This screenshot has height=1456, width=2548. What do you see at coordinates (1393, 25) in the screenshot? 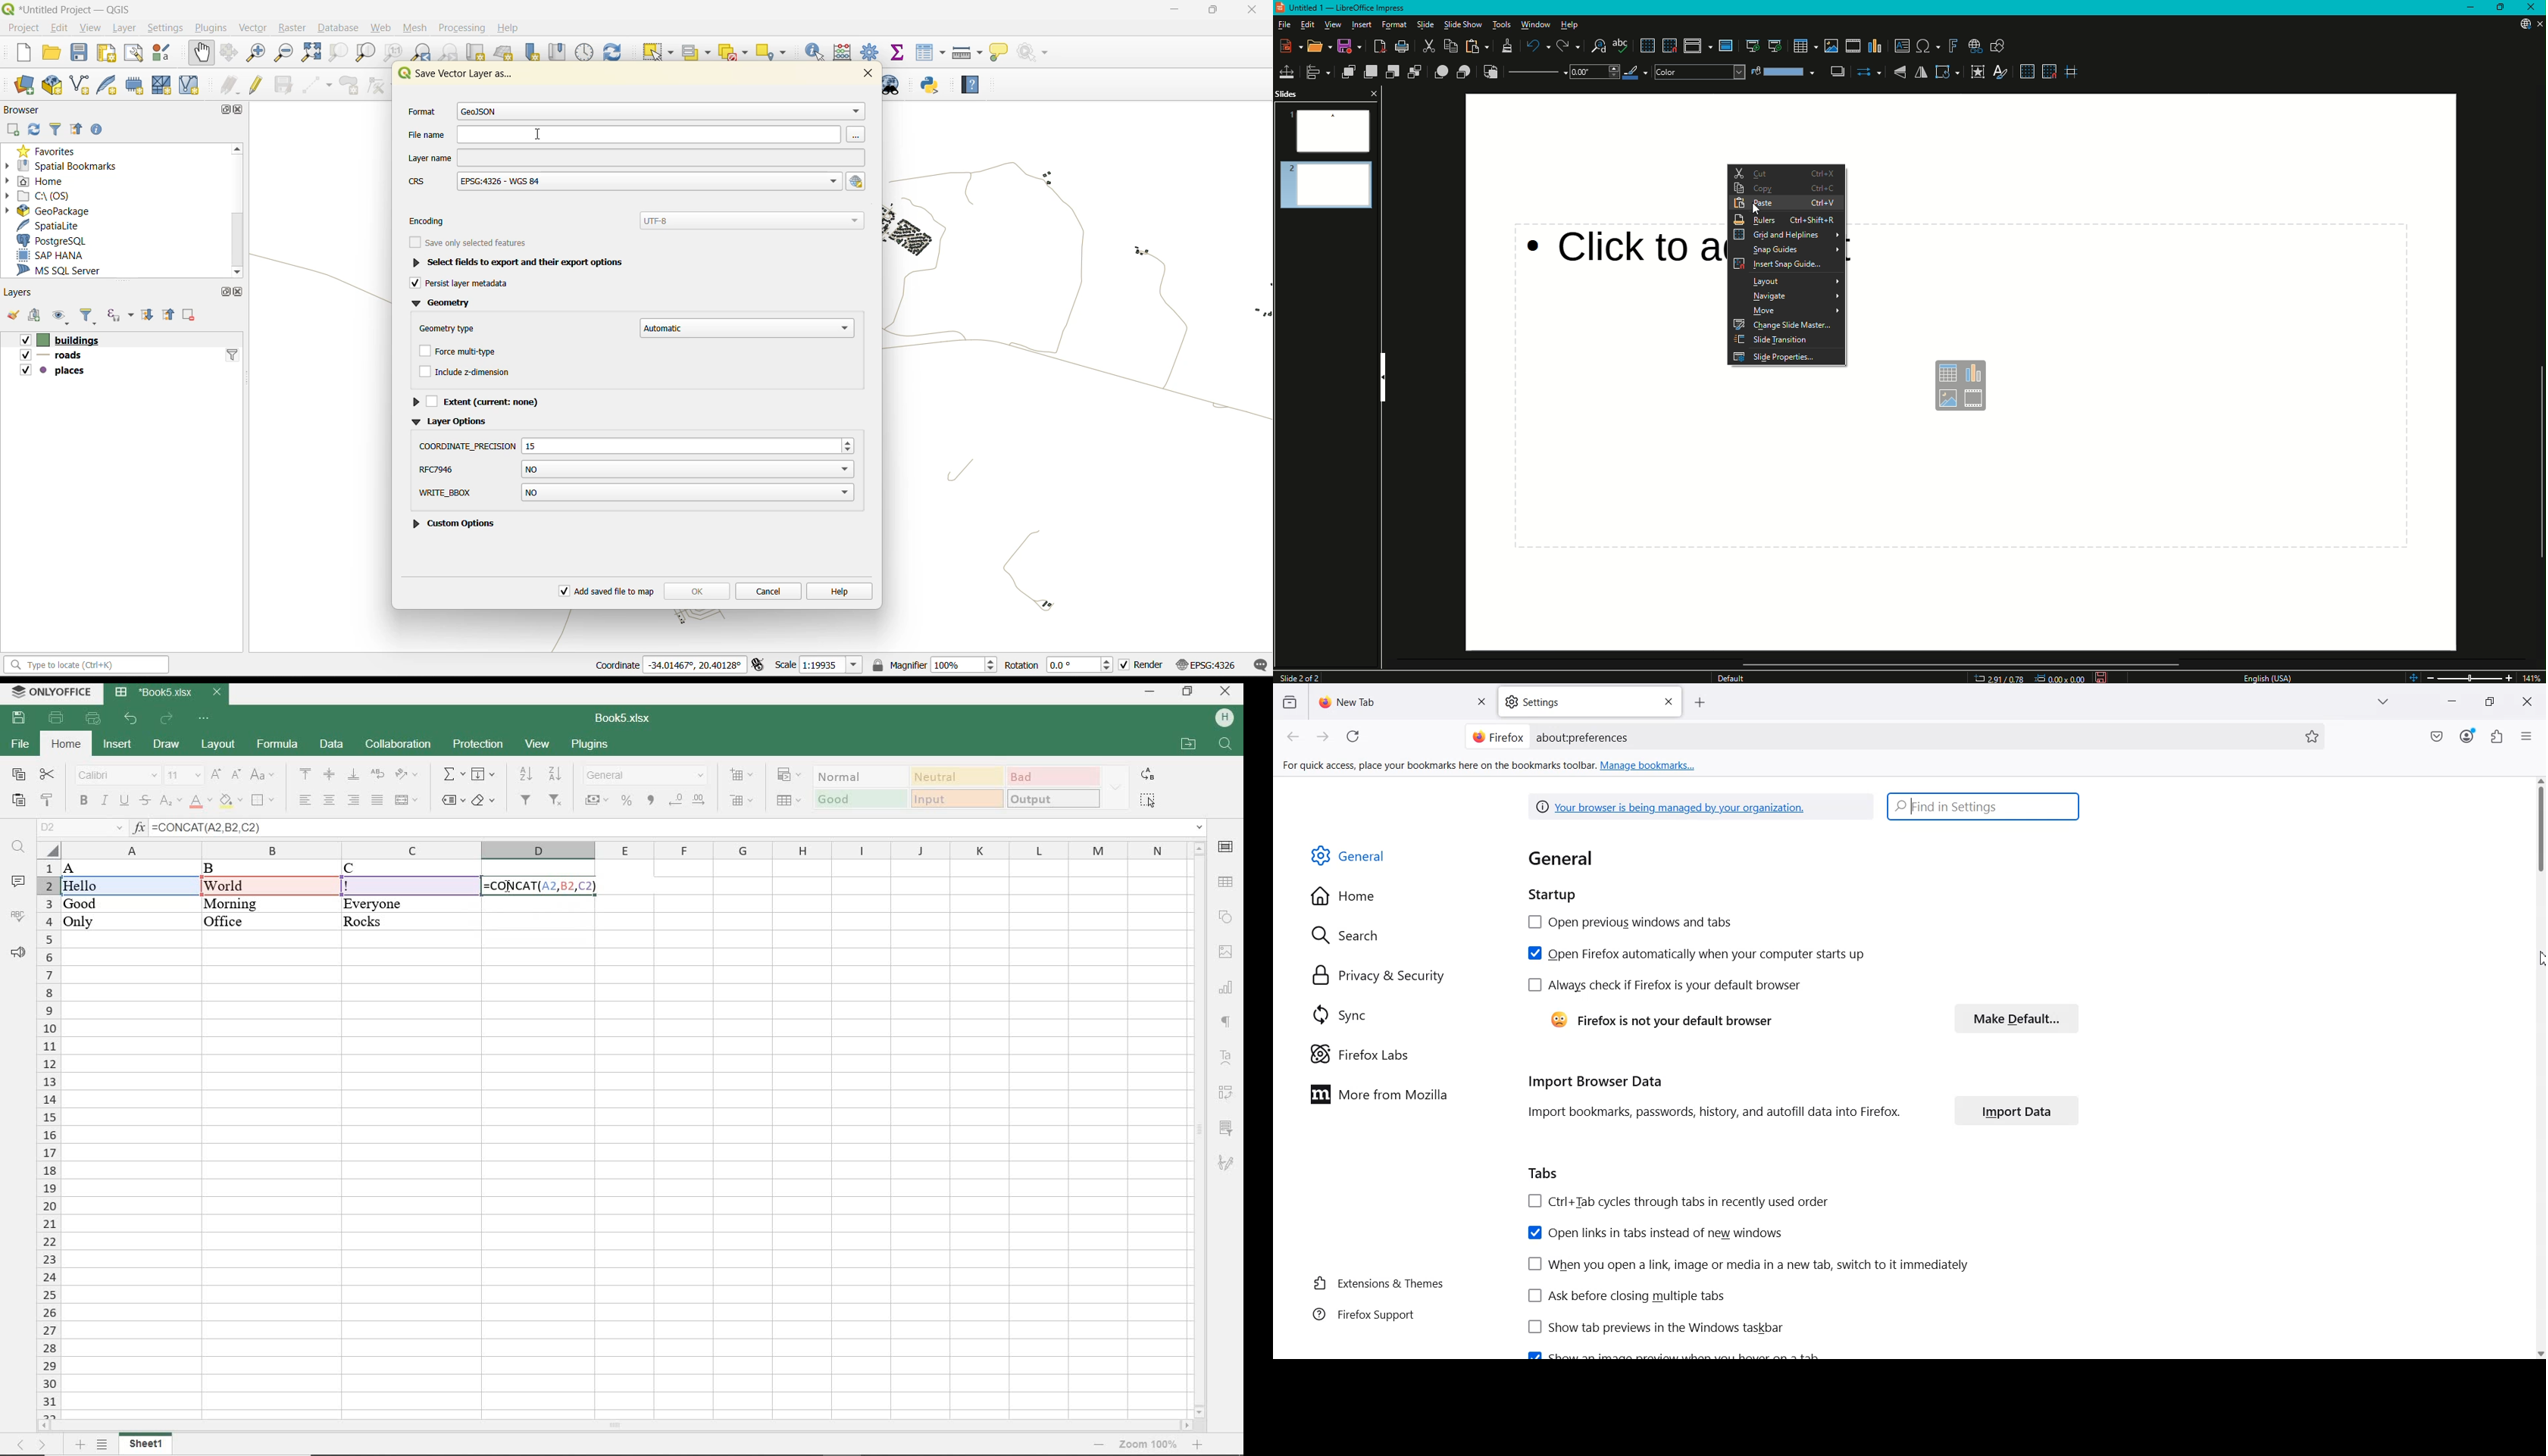
I see `Format` at bounding box center [1393, 25].